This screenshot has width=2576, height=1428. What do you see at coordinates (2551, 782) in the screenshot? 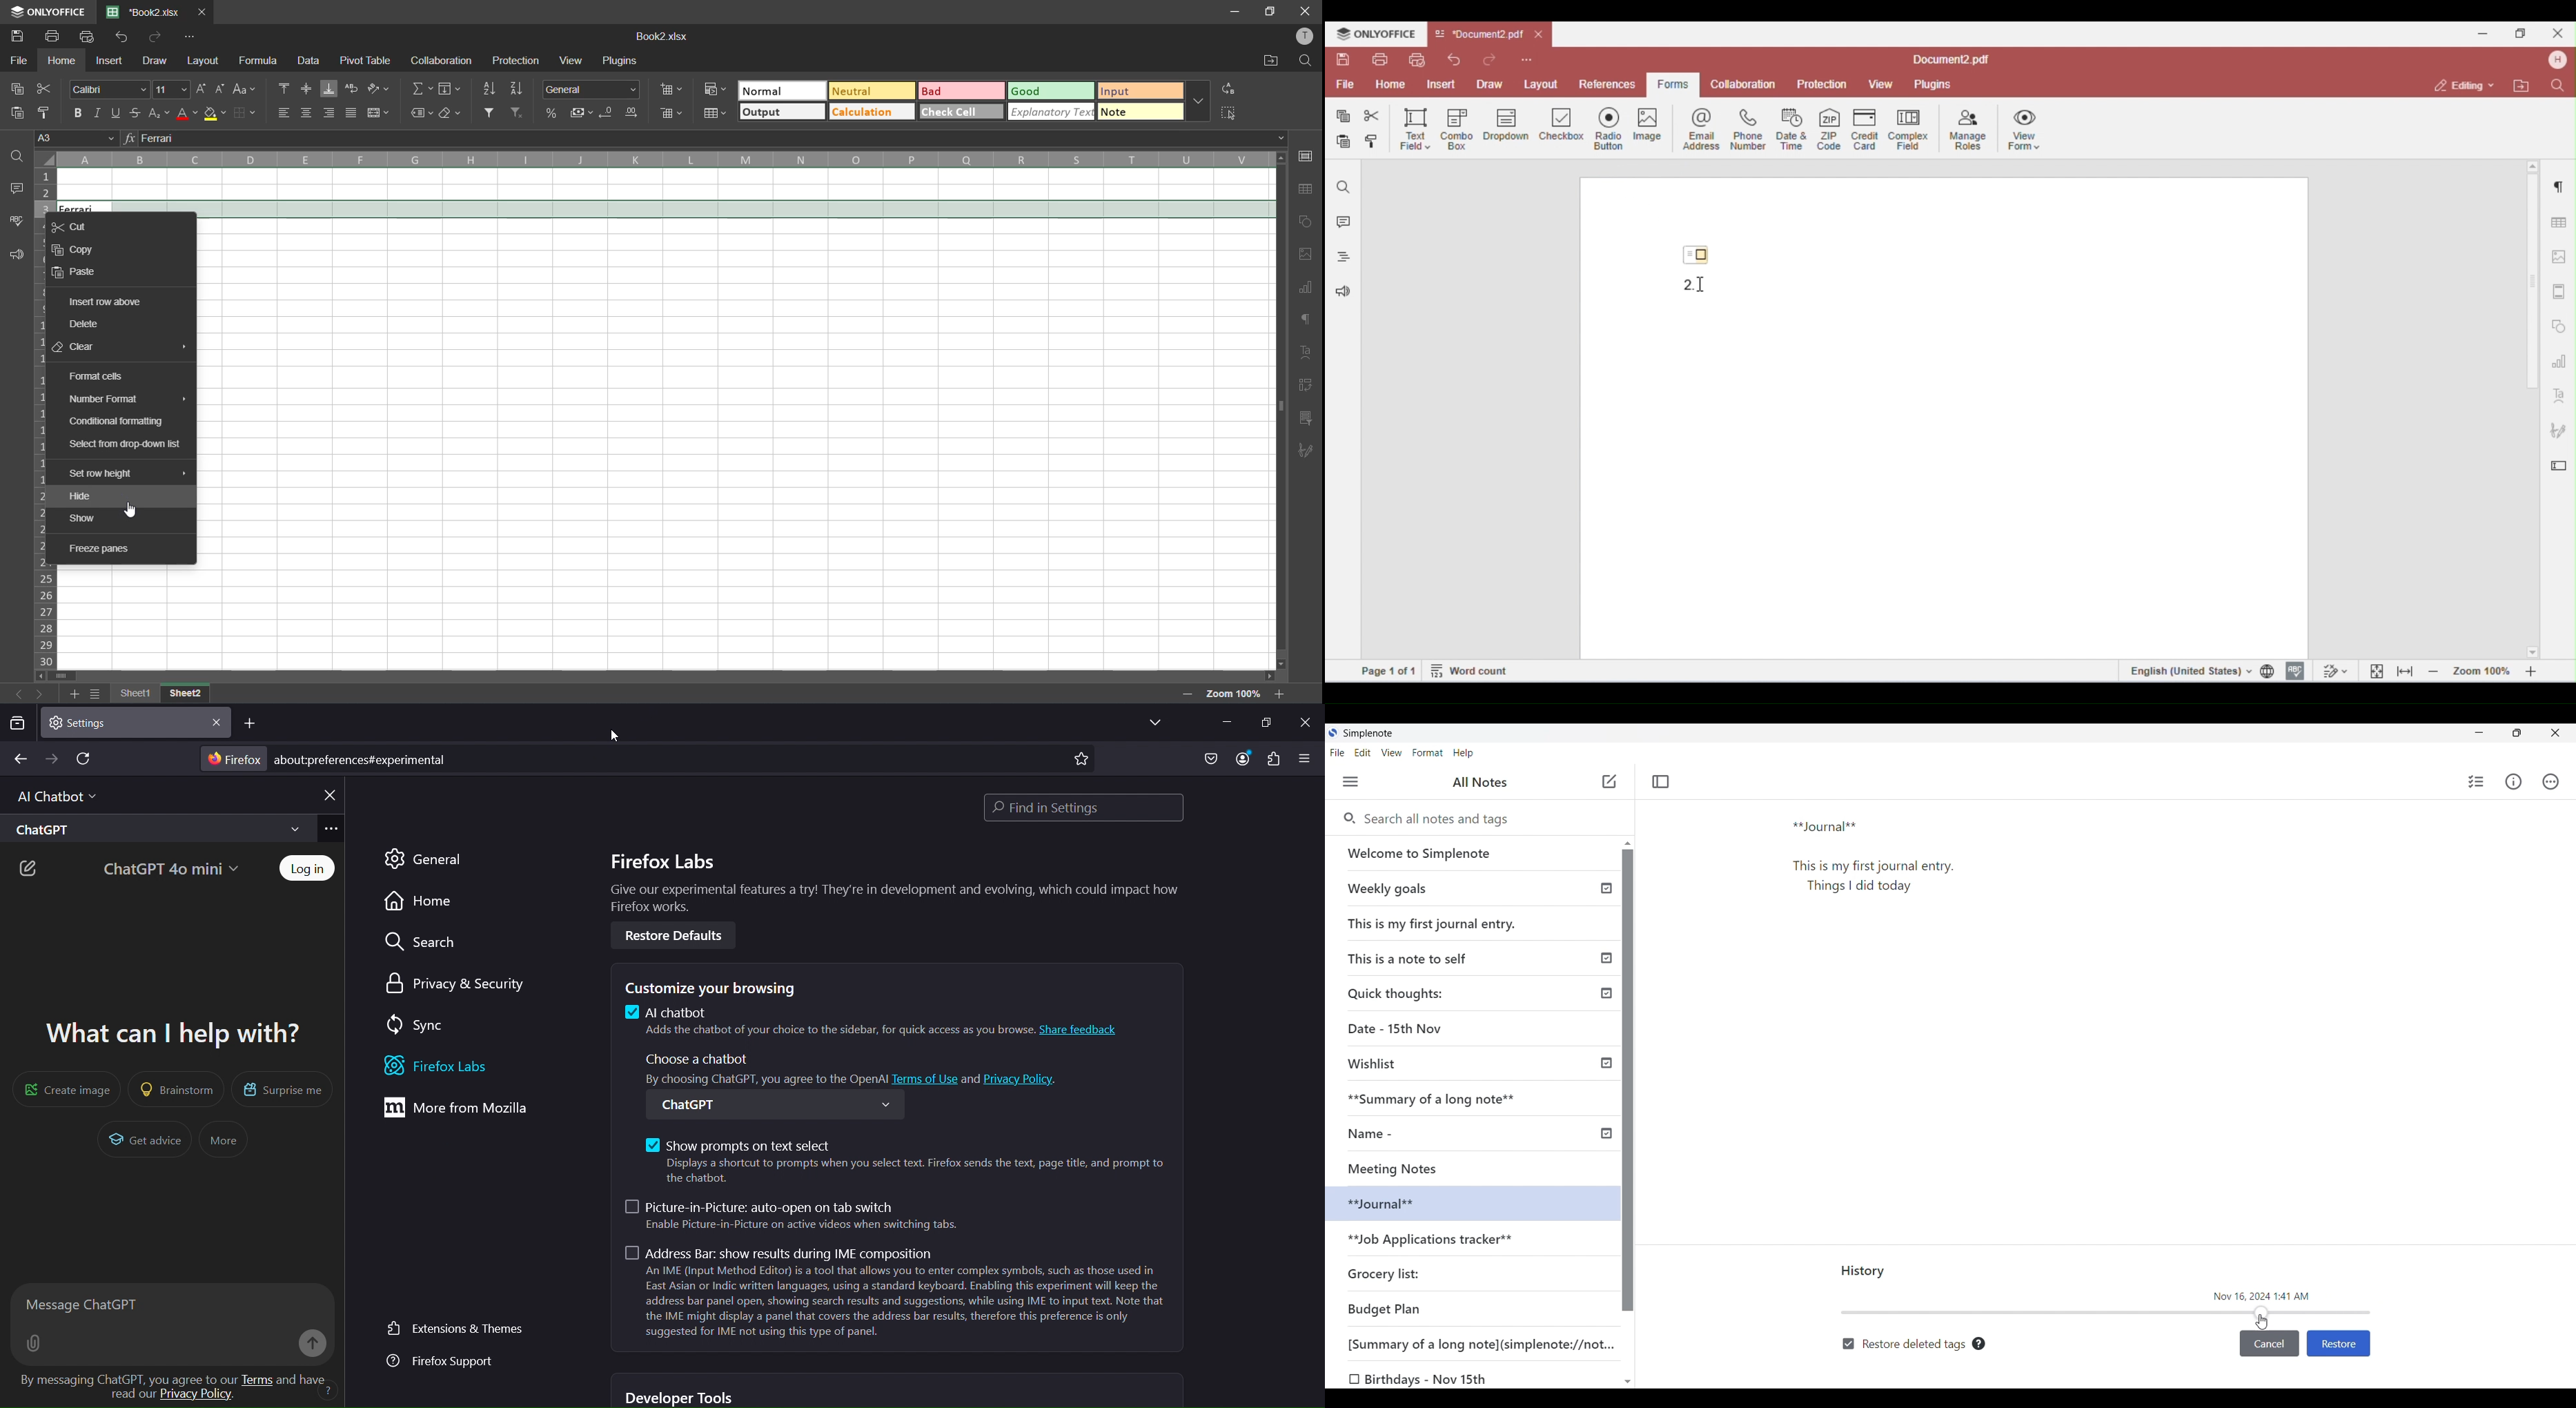
I see `Actions` at bounding box center [2551, 782].